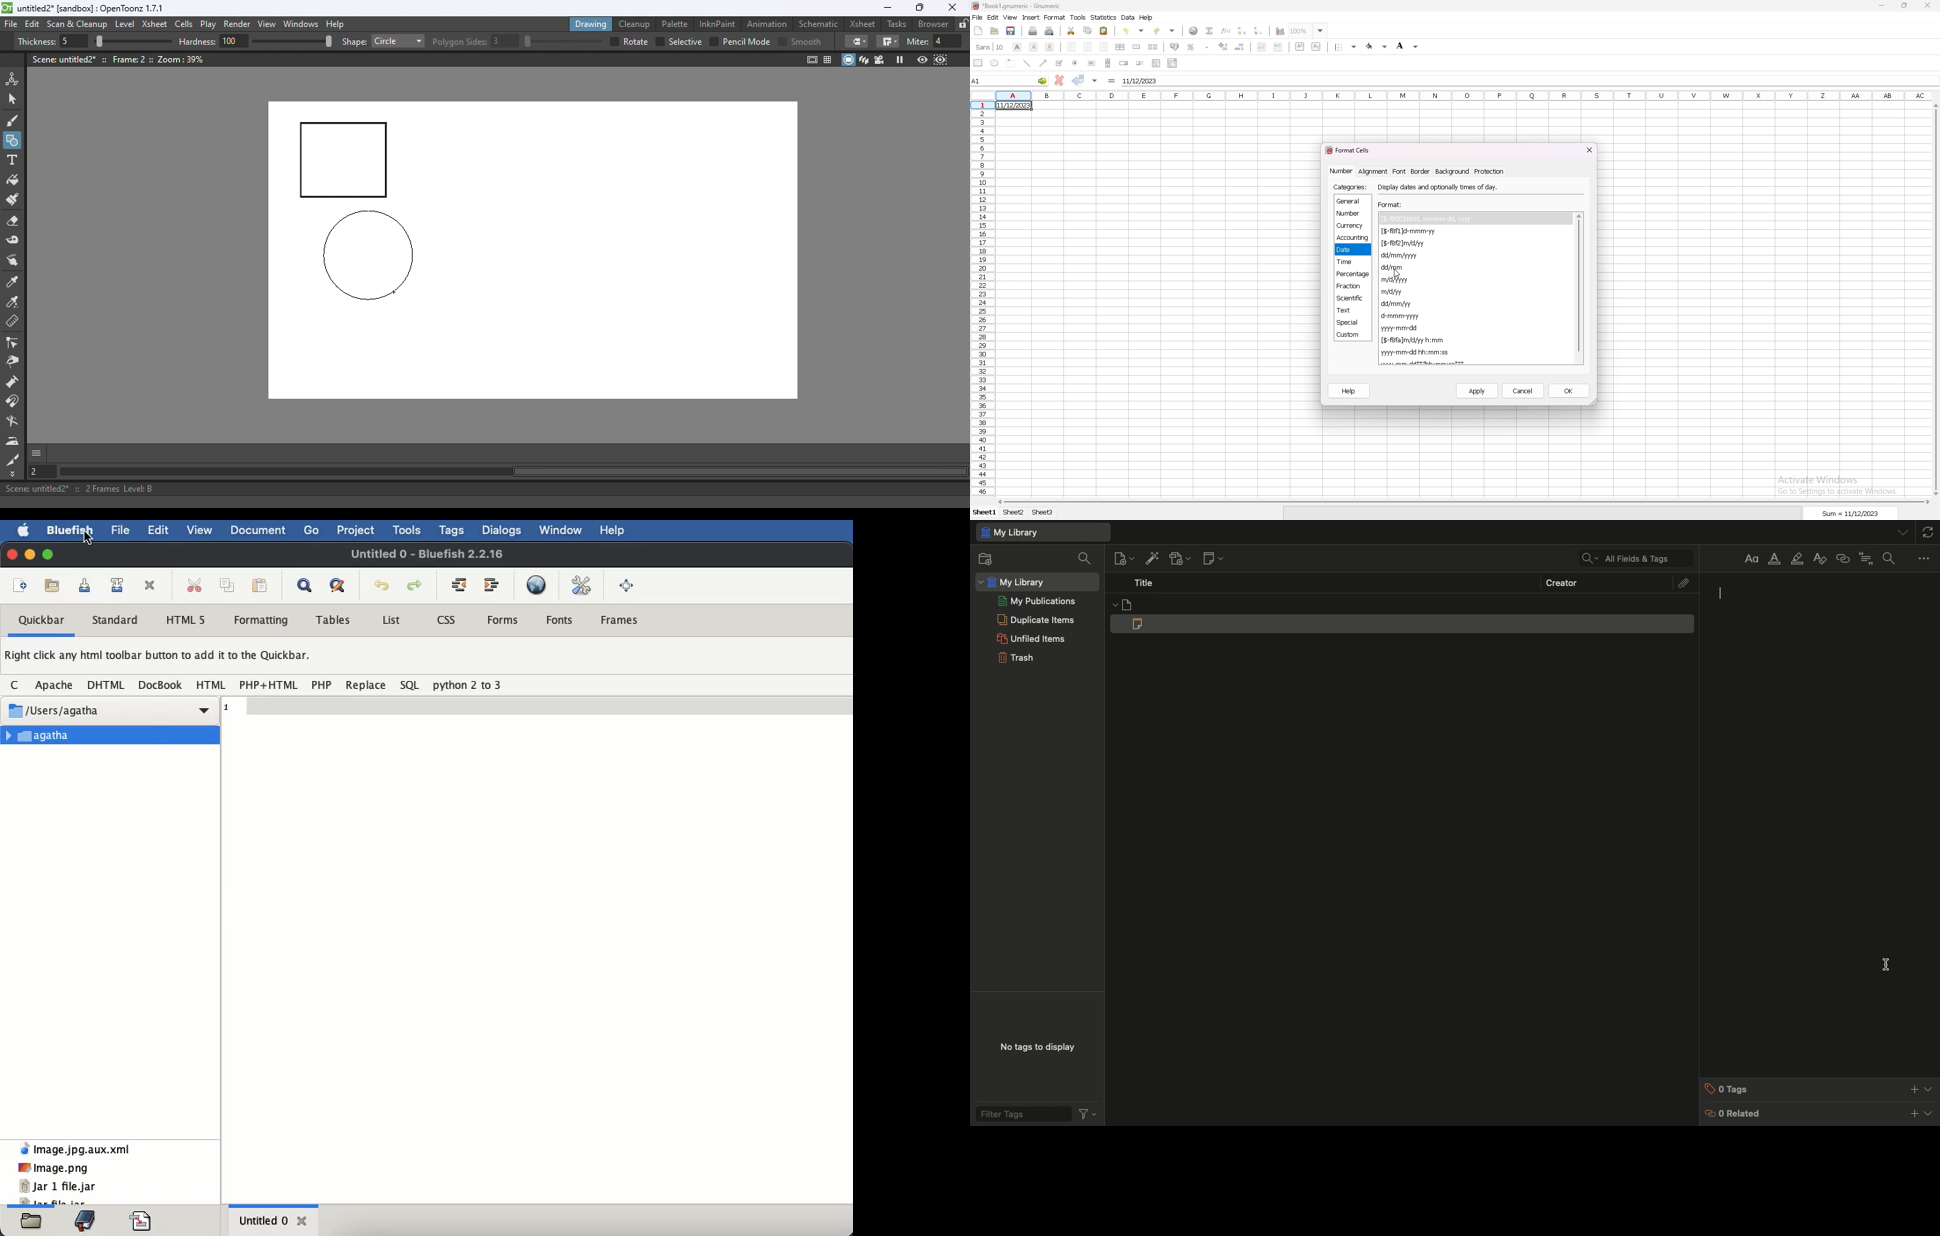 The width and height of the screenshot is (1960, 1260). I want to click on date, so click(1013, 105).